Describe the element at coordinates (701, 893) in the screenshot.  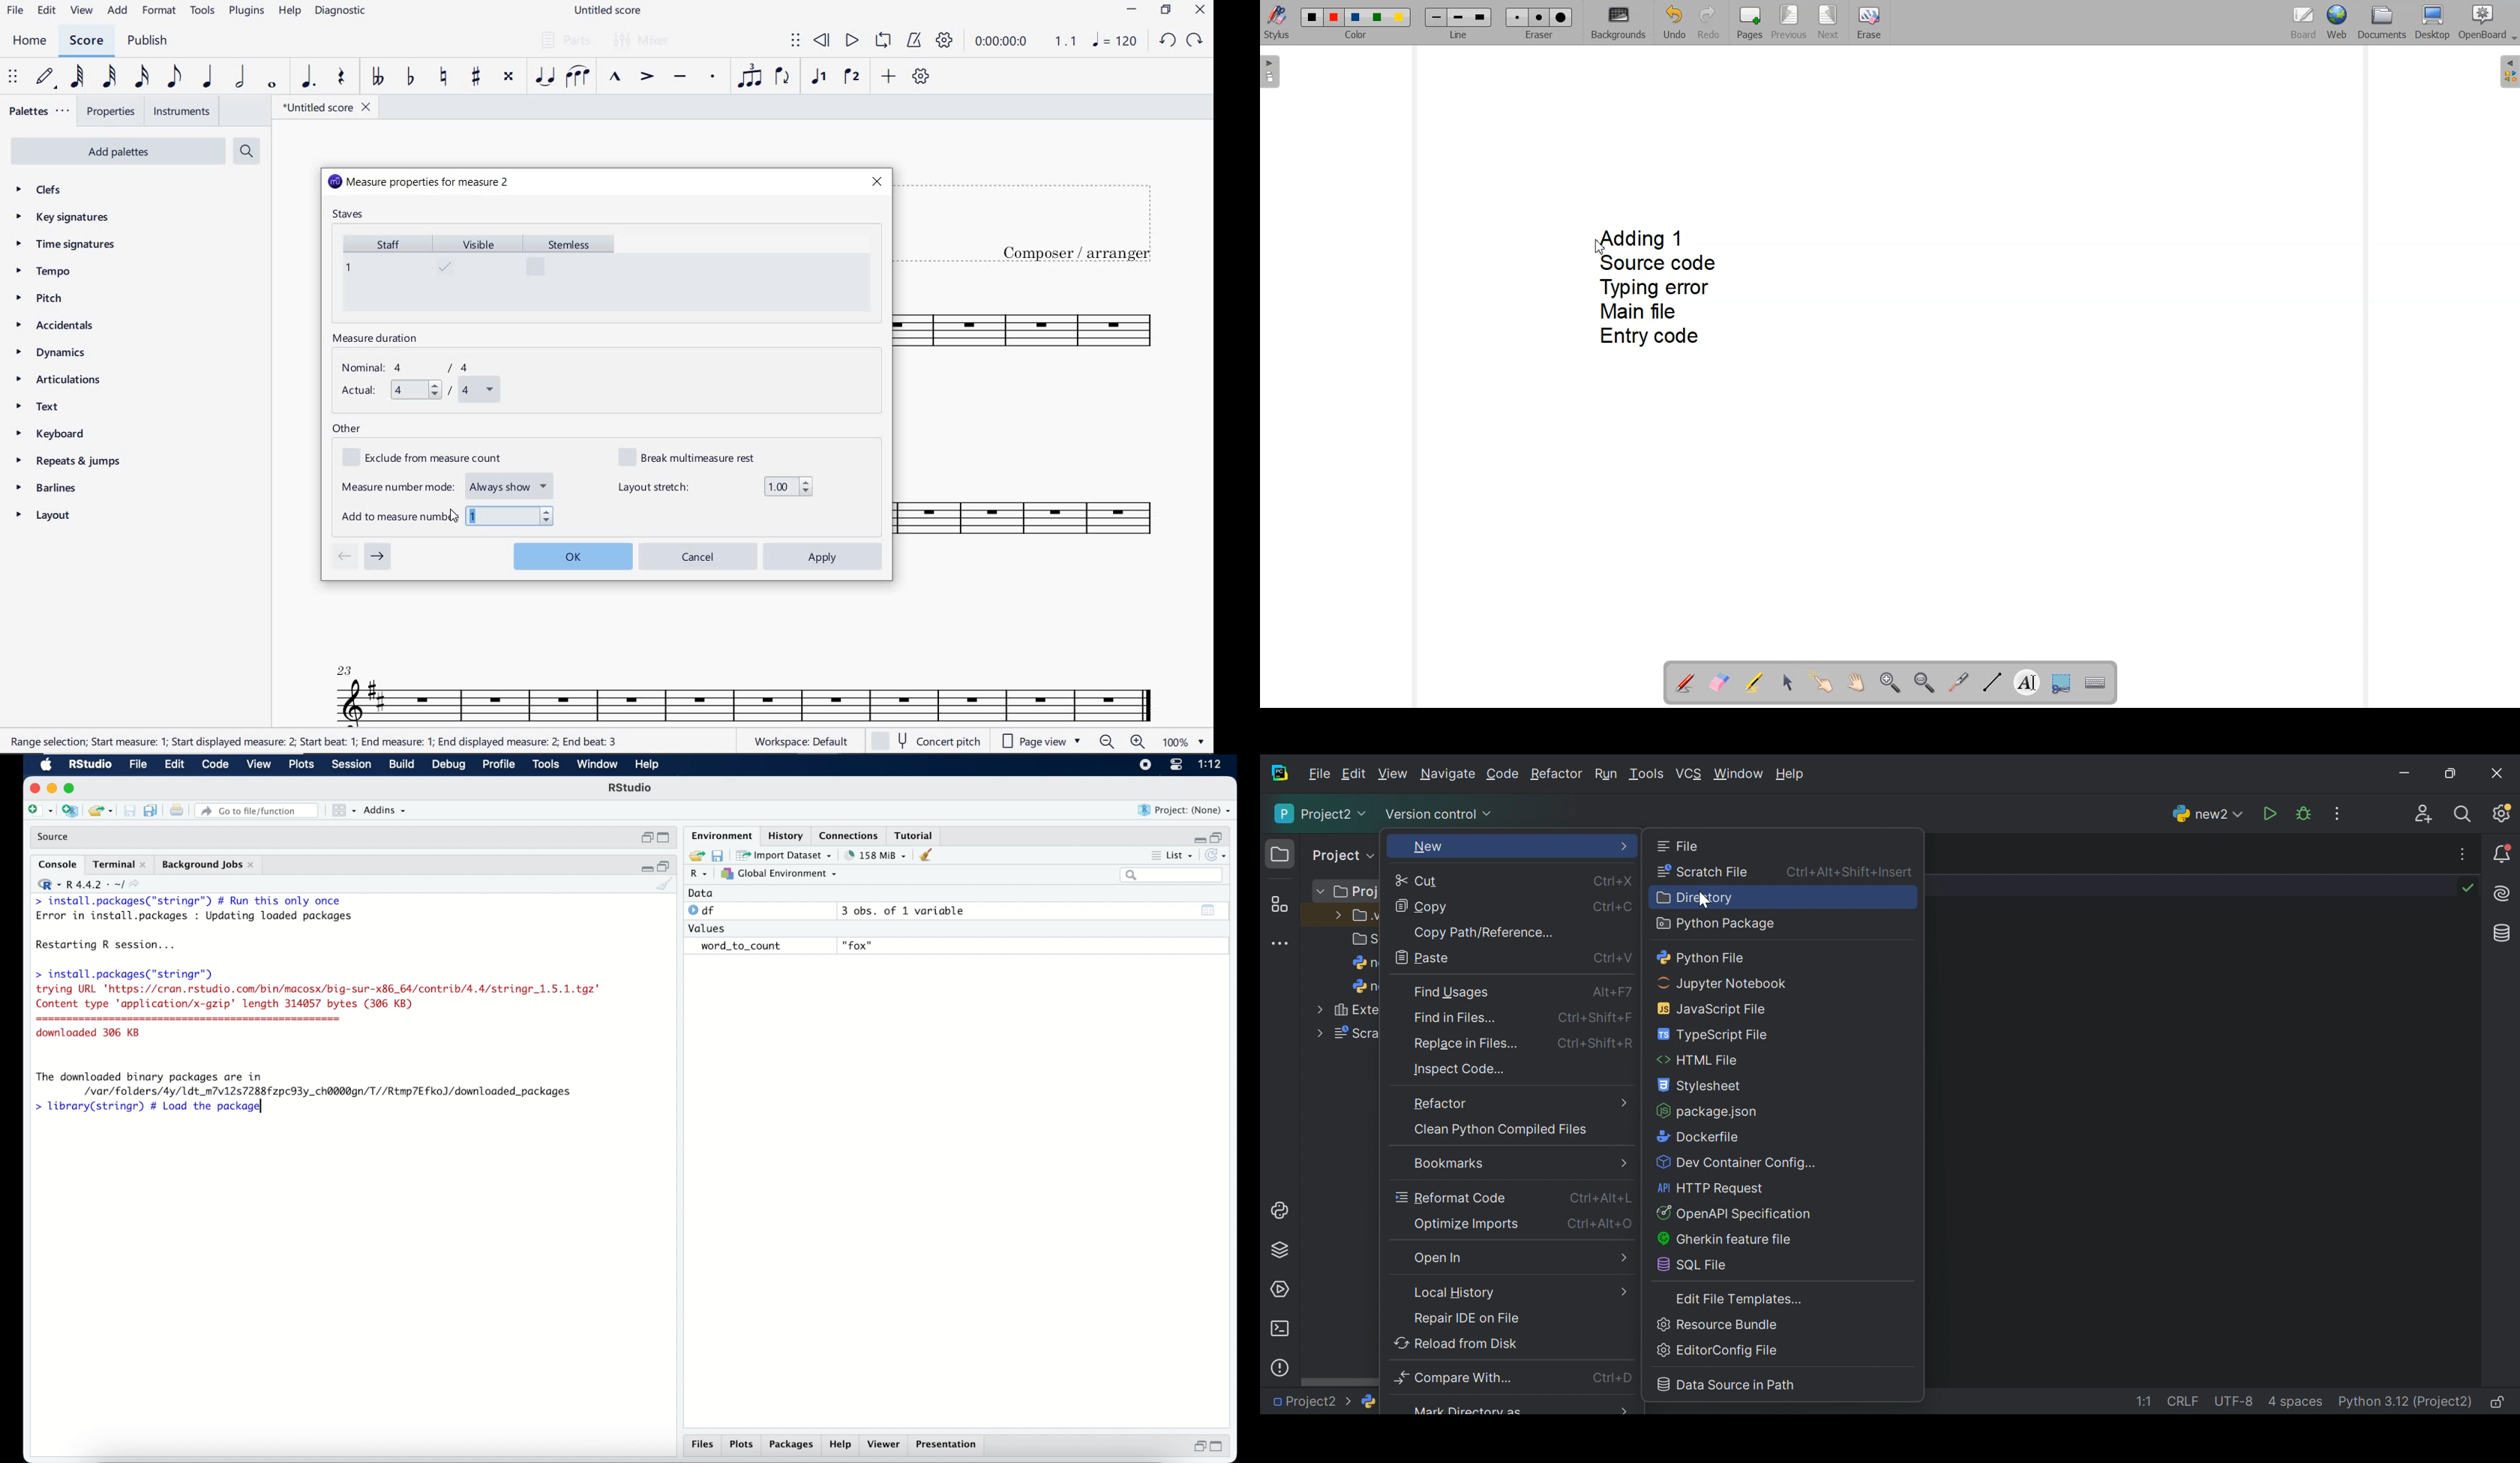
I see `data` at that location.